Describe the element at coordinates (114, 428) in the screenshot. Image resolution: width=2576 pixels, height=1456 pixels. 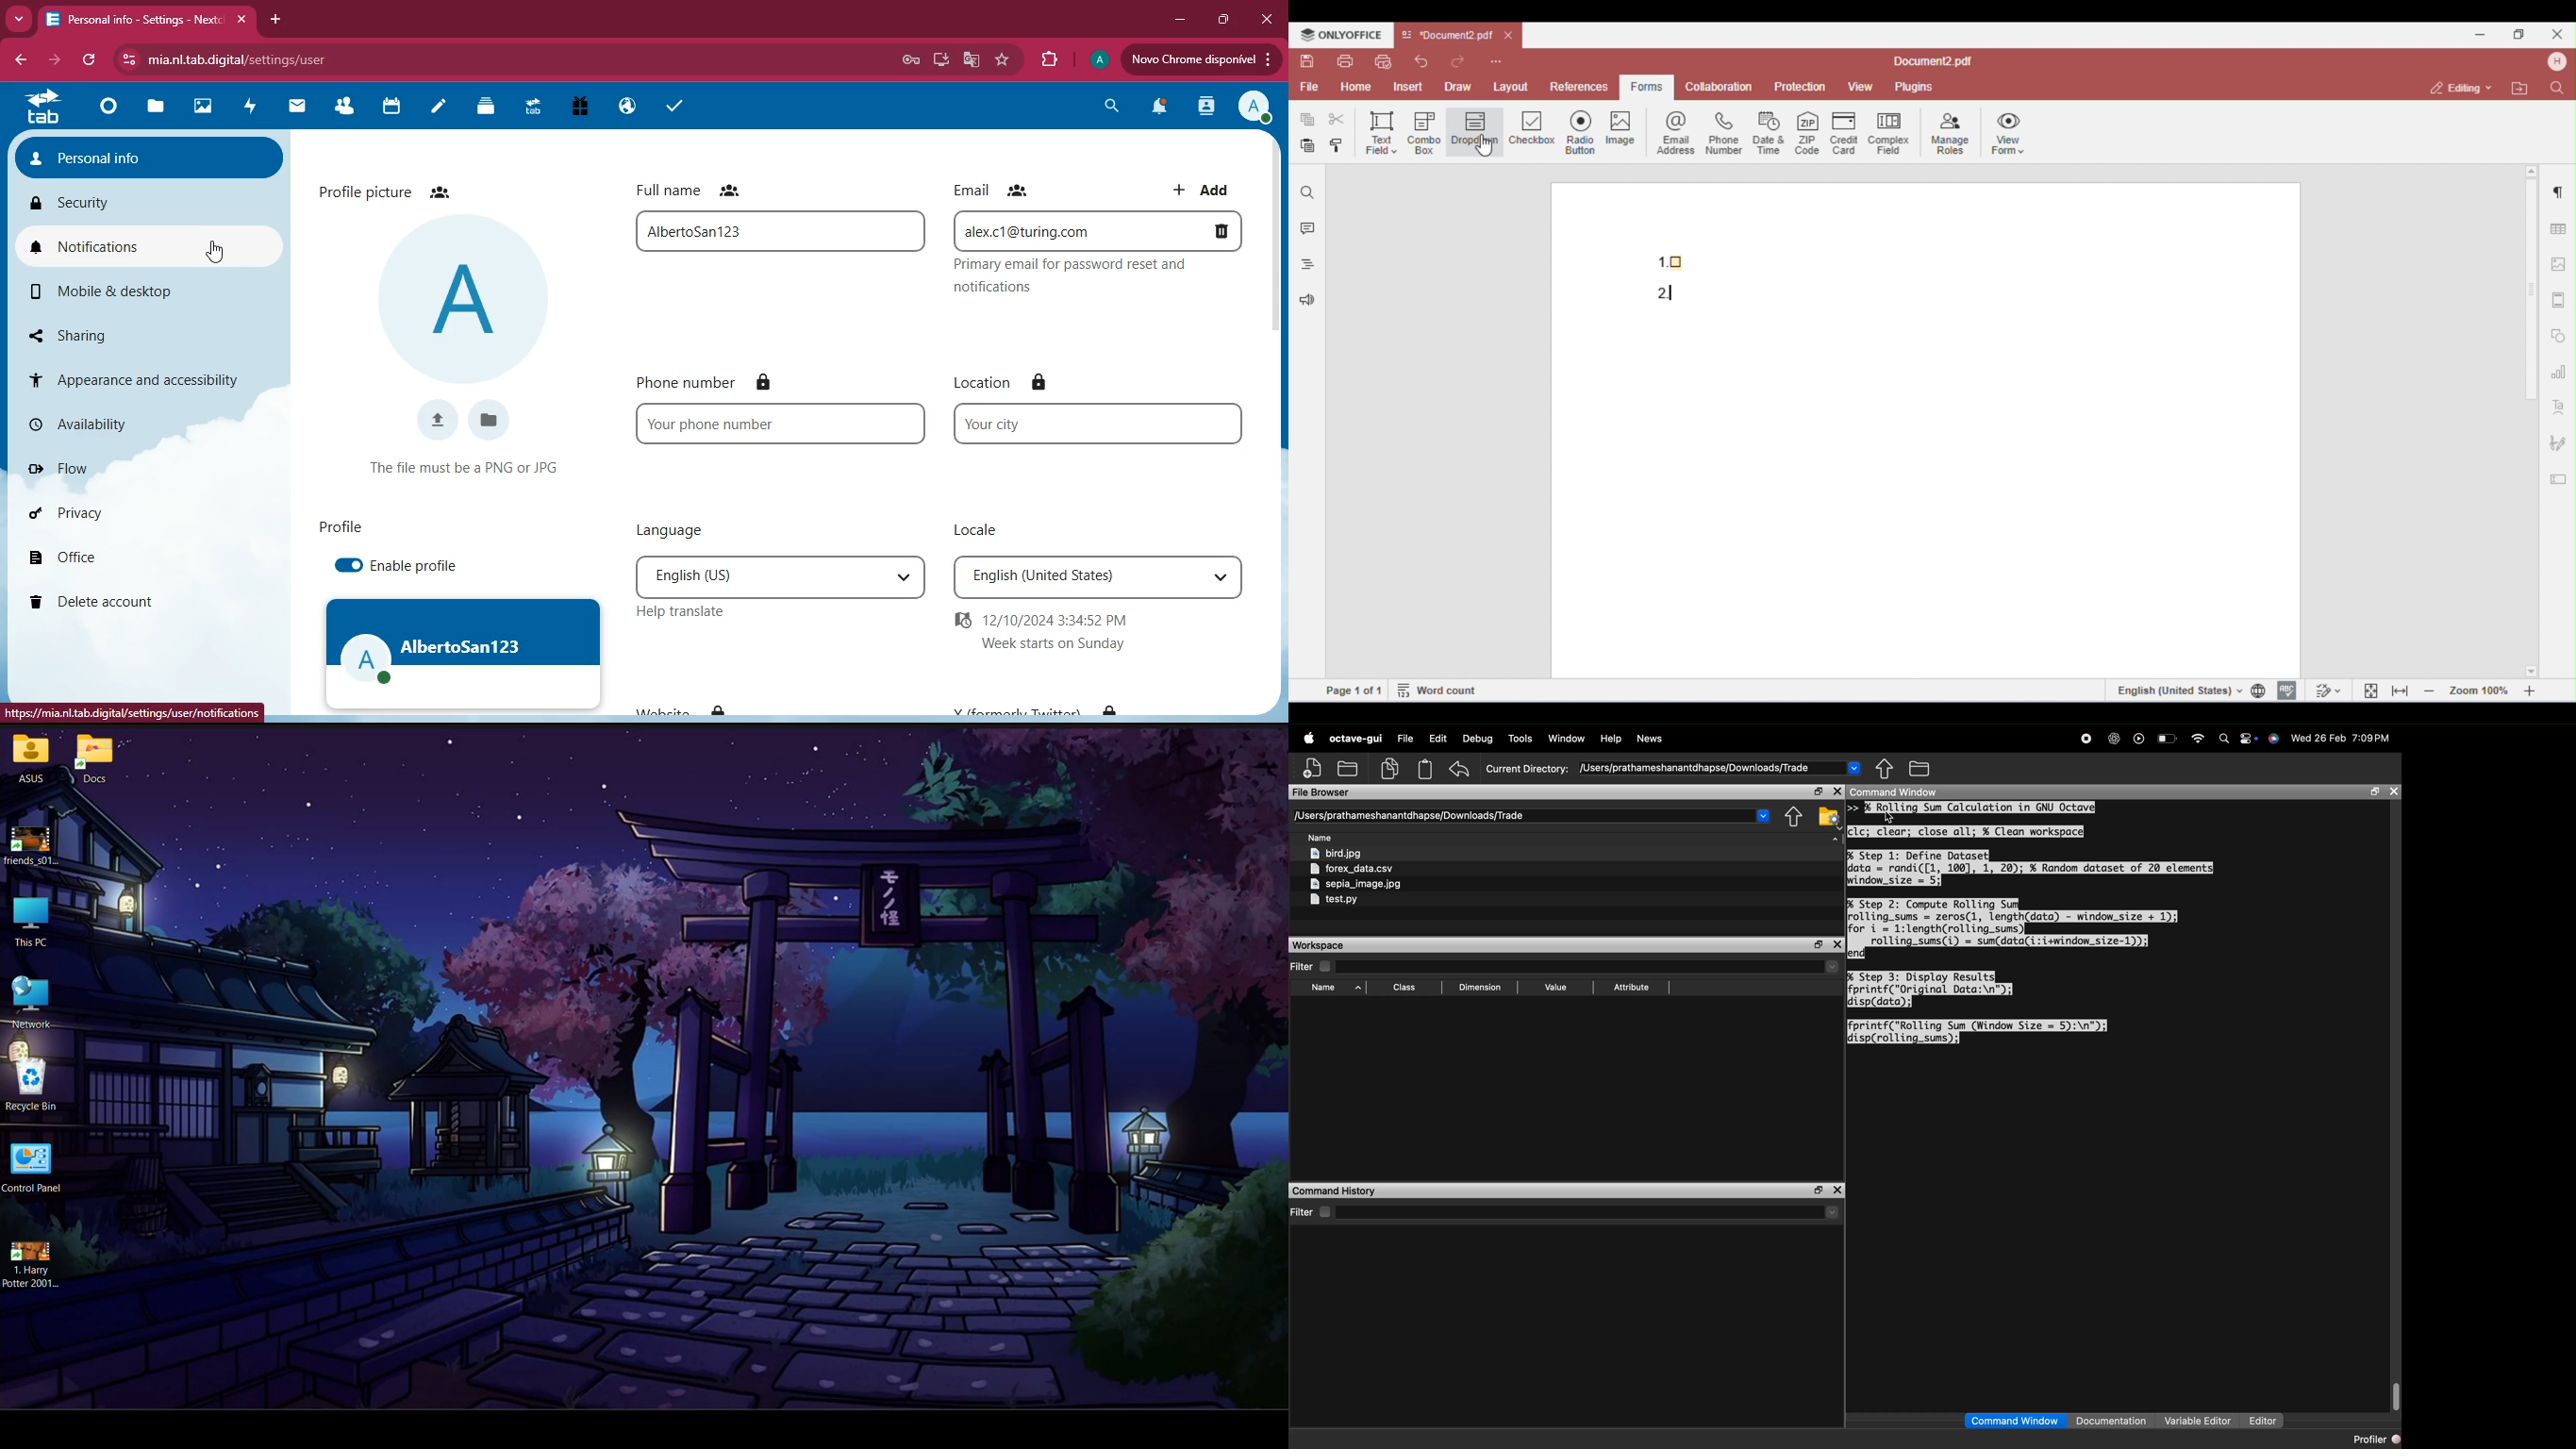
I see `availability` at that location.